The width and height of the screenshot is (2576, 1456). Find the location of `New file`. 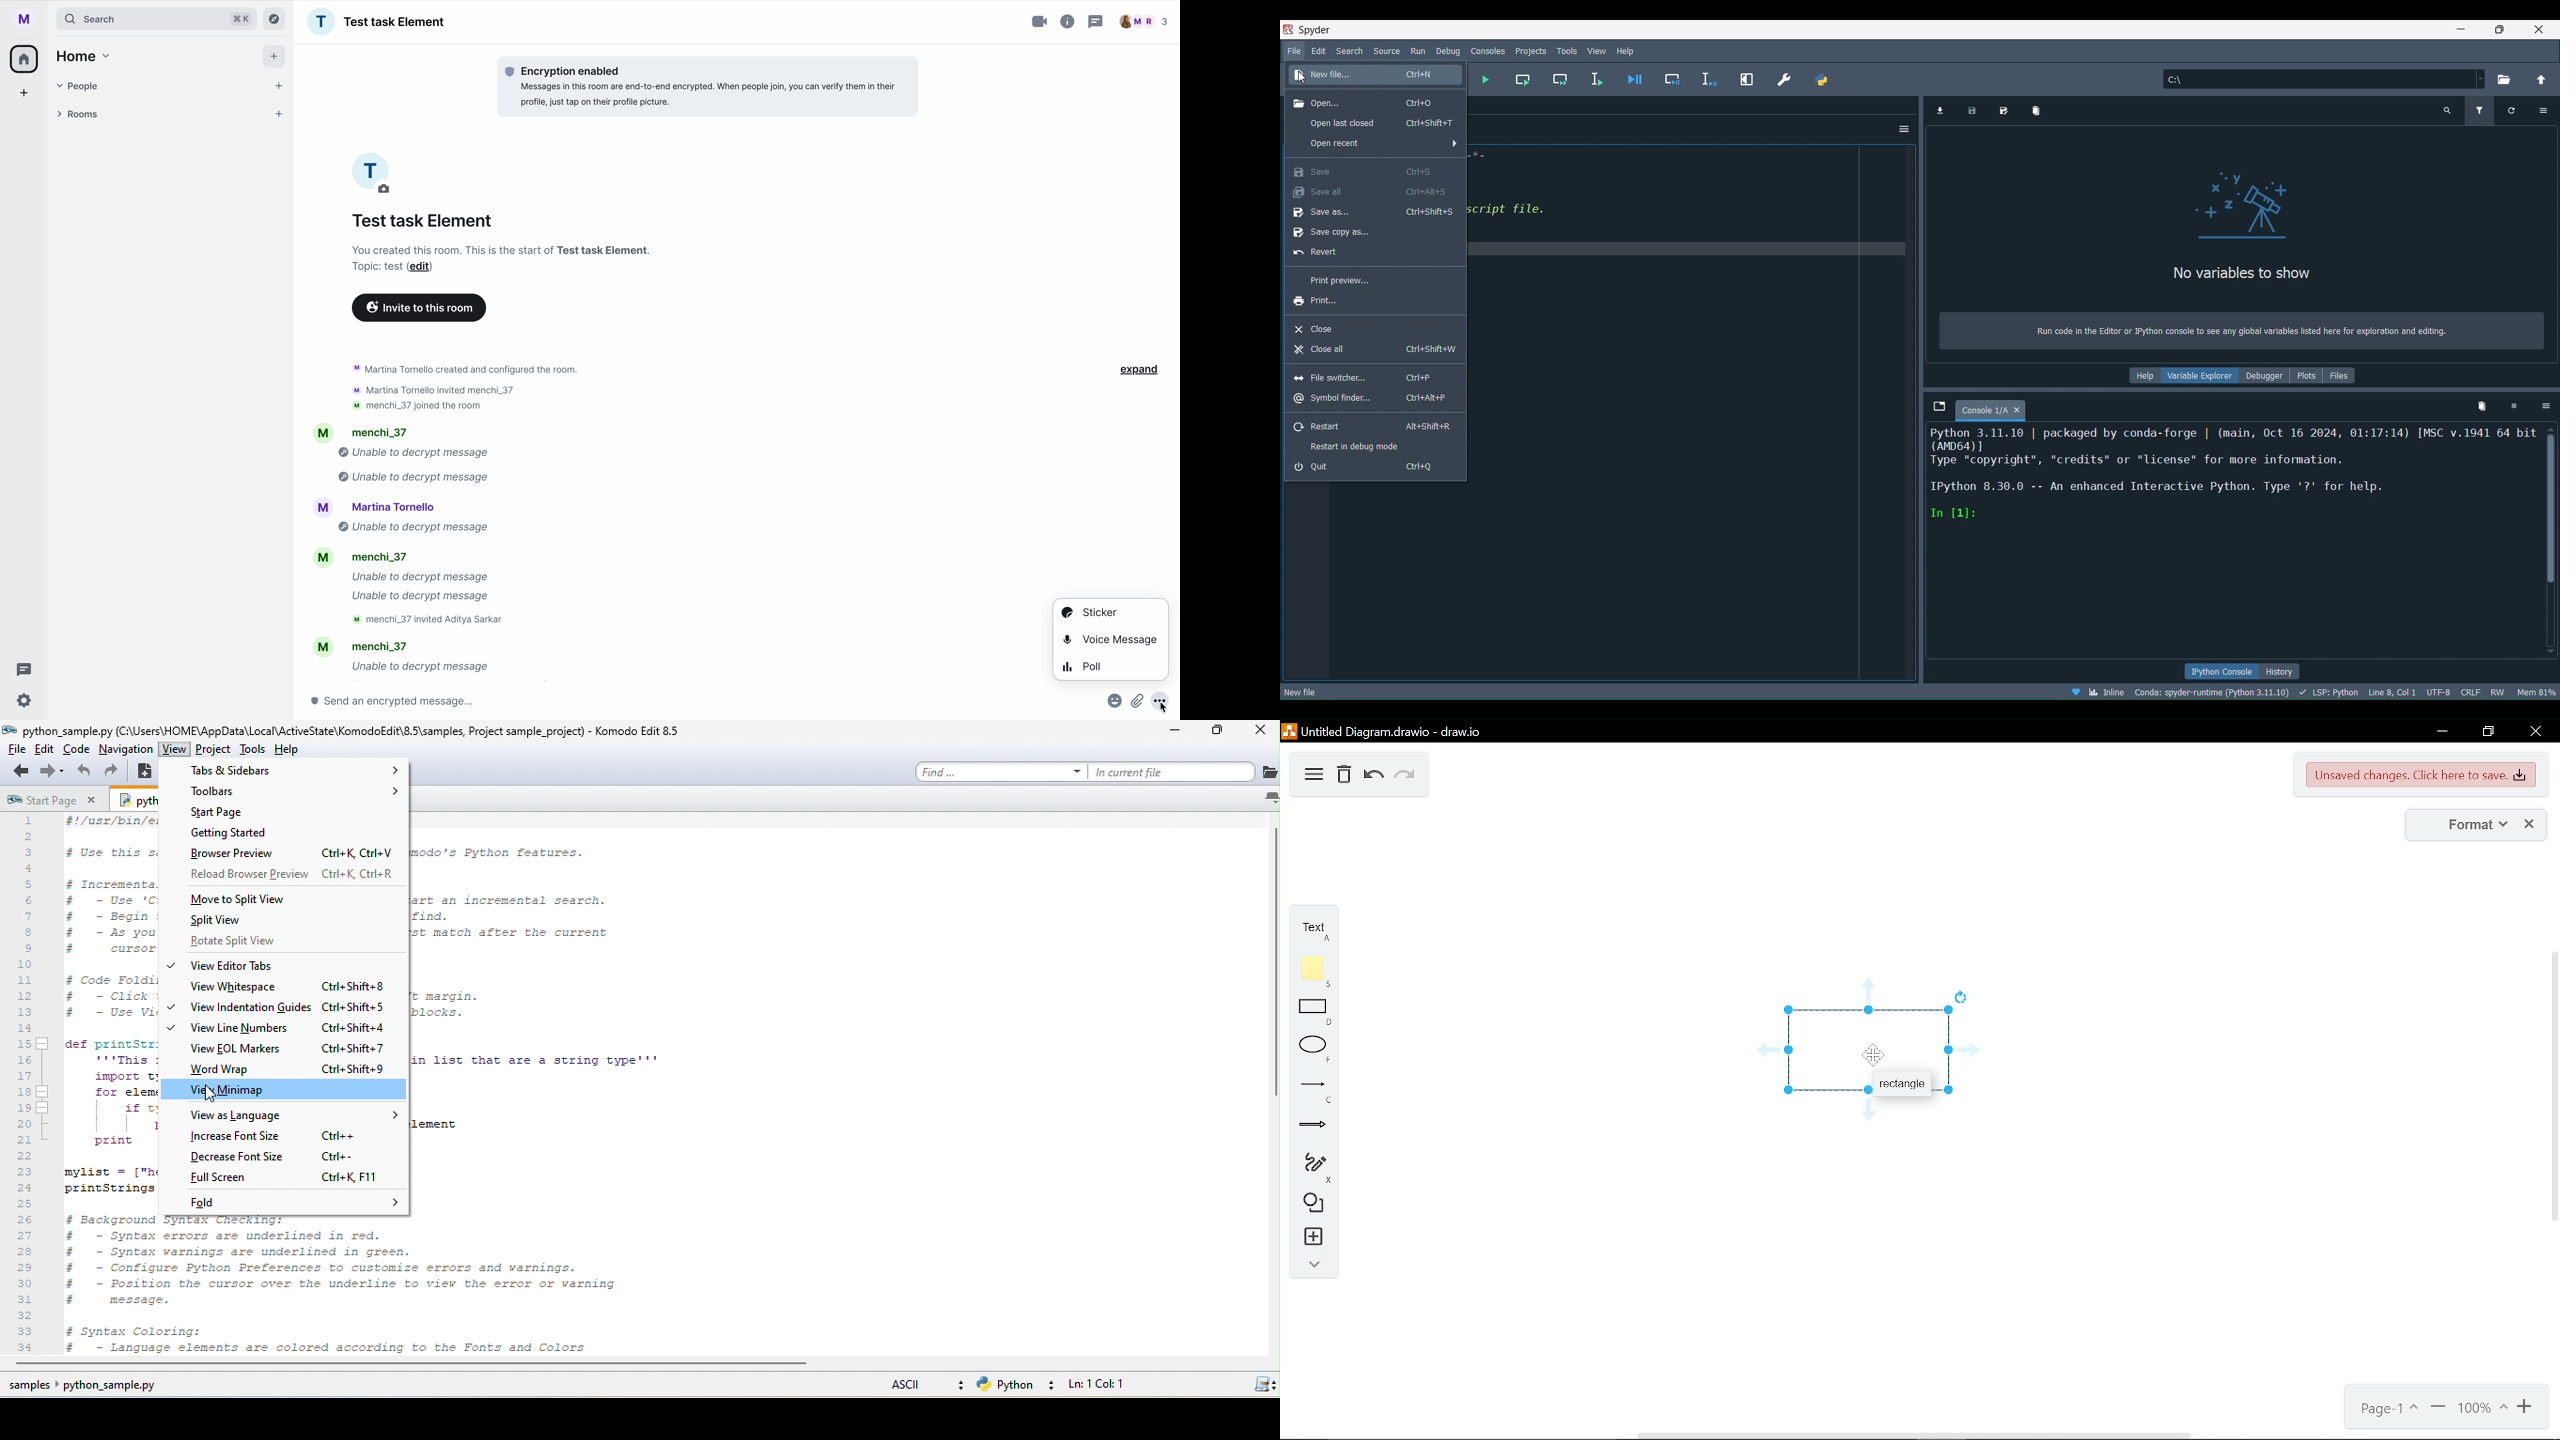

New file is located at coordinates (1304, 691).